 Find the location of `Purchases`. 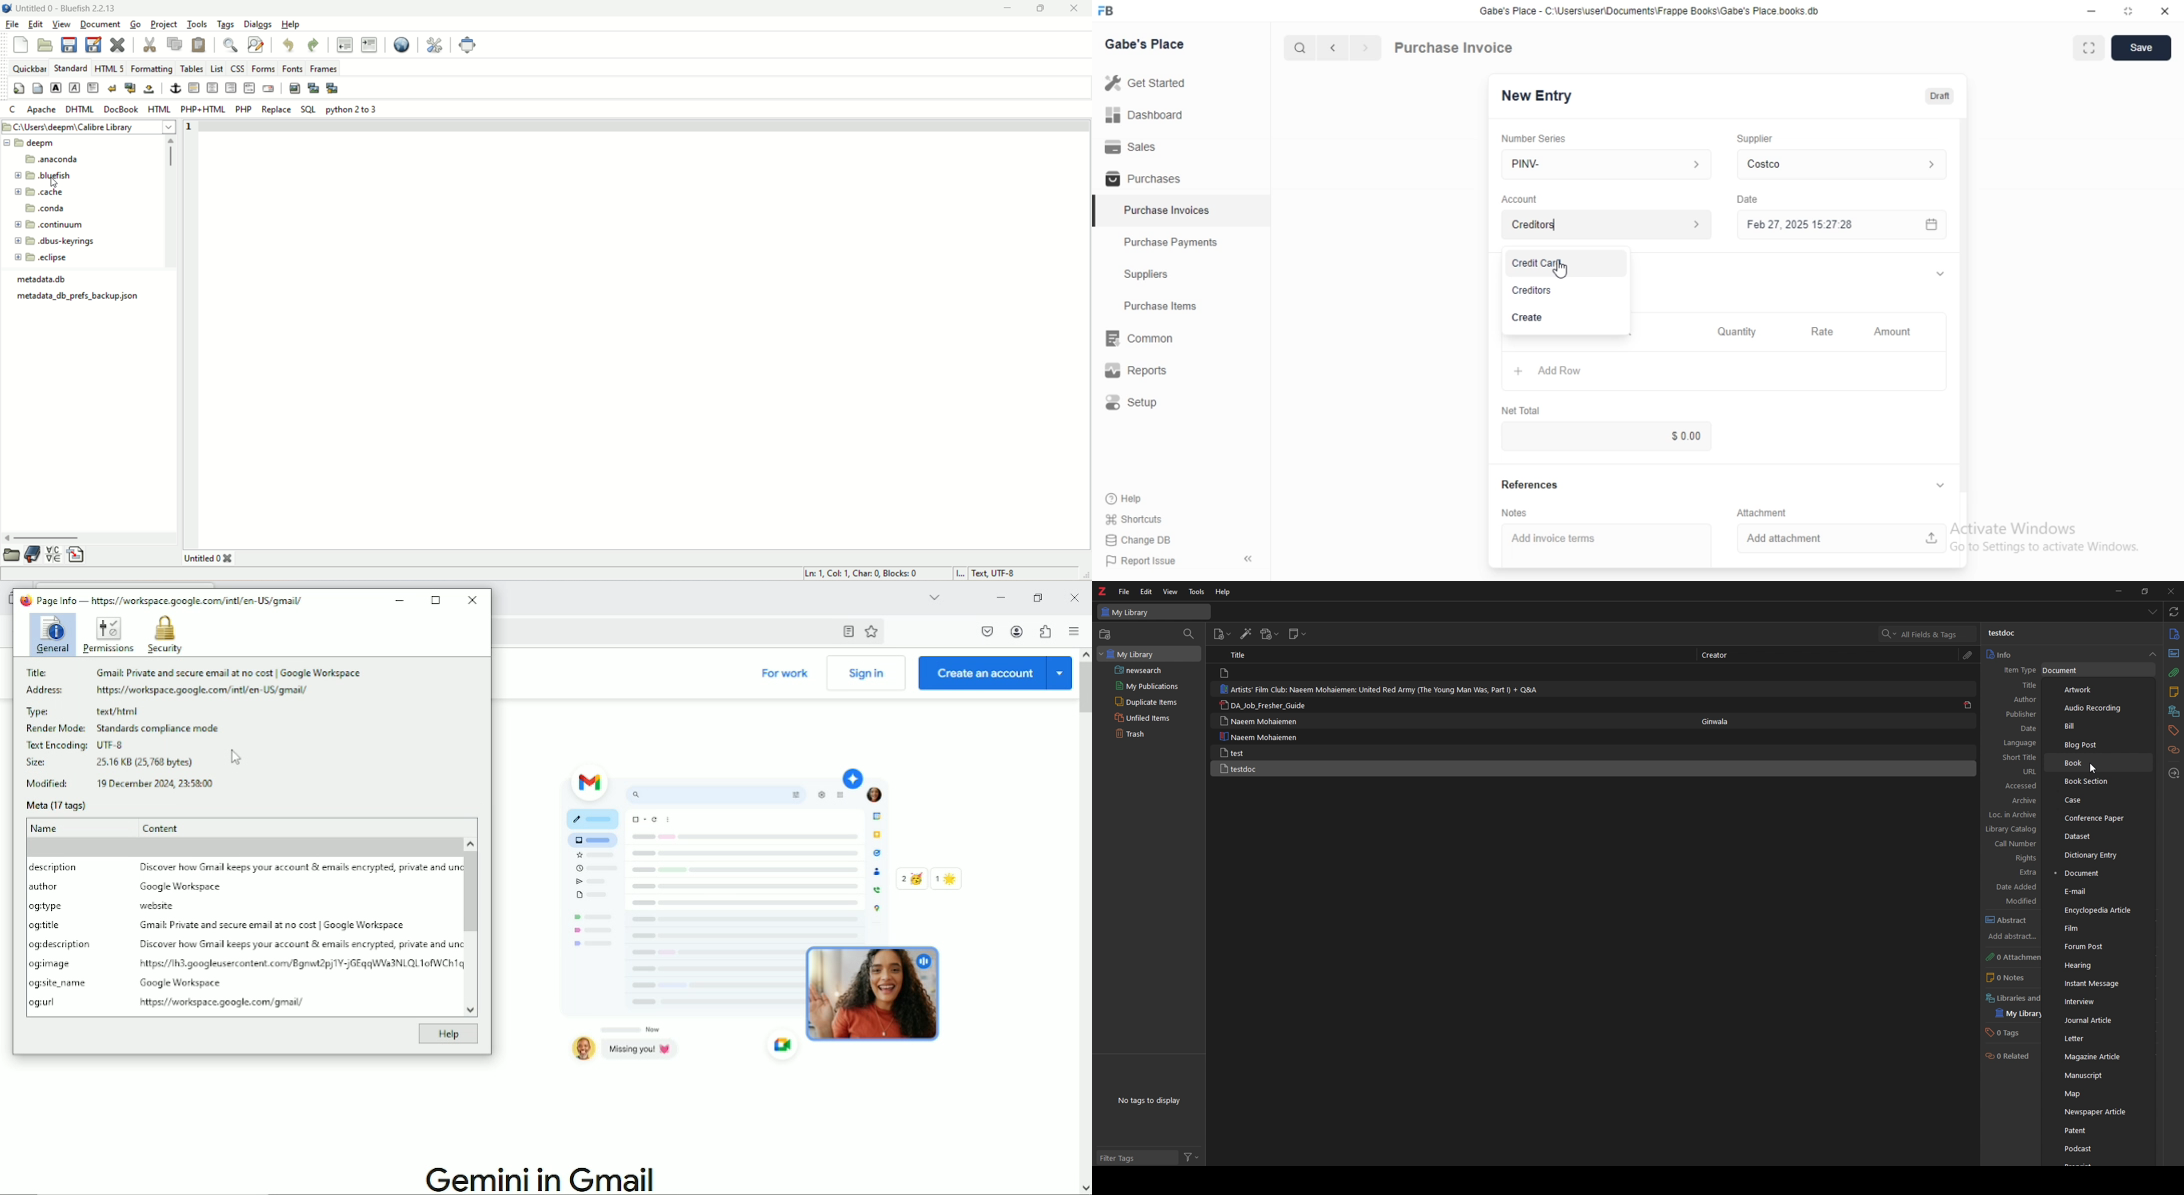

Purchases is located at coordinates (1181, 177).